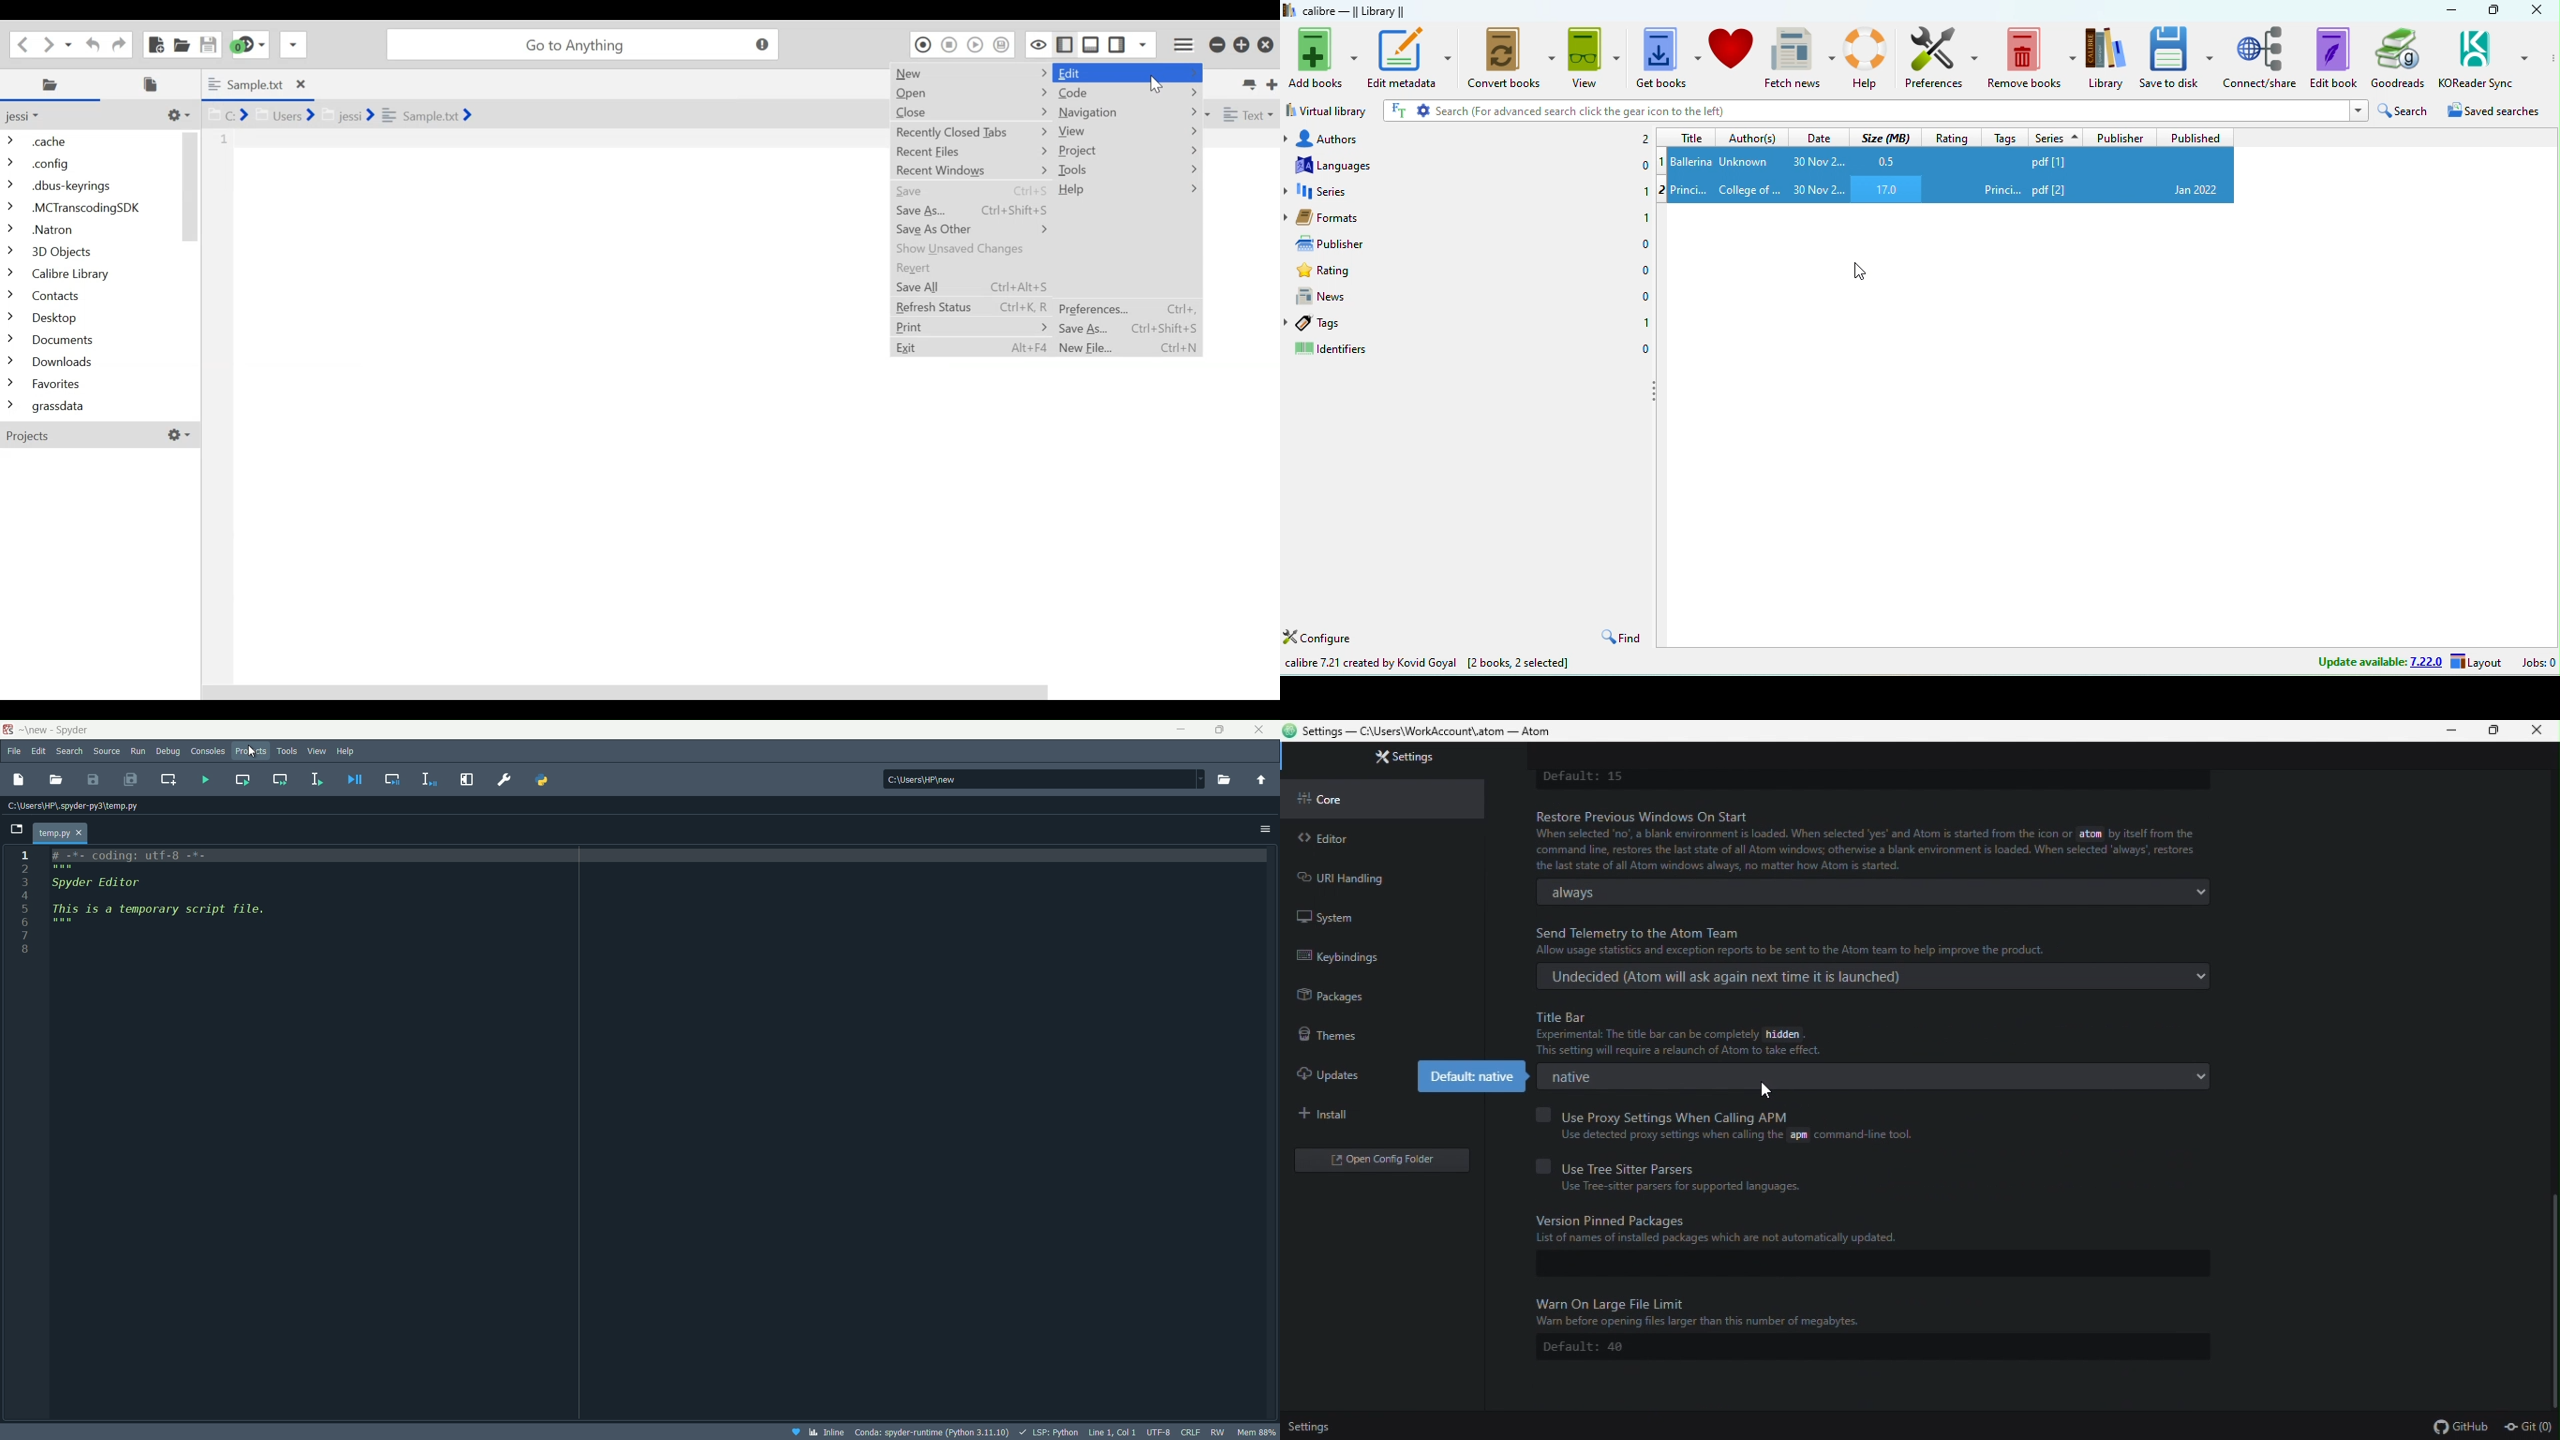 The image size is (2576, 1456). What do you see at coordinates (929, 1433) in the screenshot?
I see `Conda: spyder-runtime (Python 3.11.10)` at bounding box center [929, 1433].